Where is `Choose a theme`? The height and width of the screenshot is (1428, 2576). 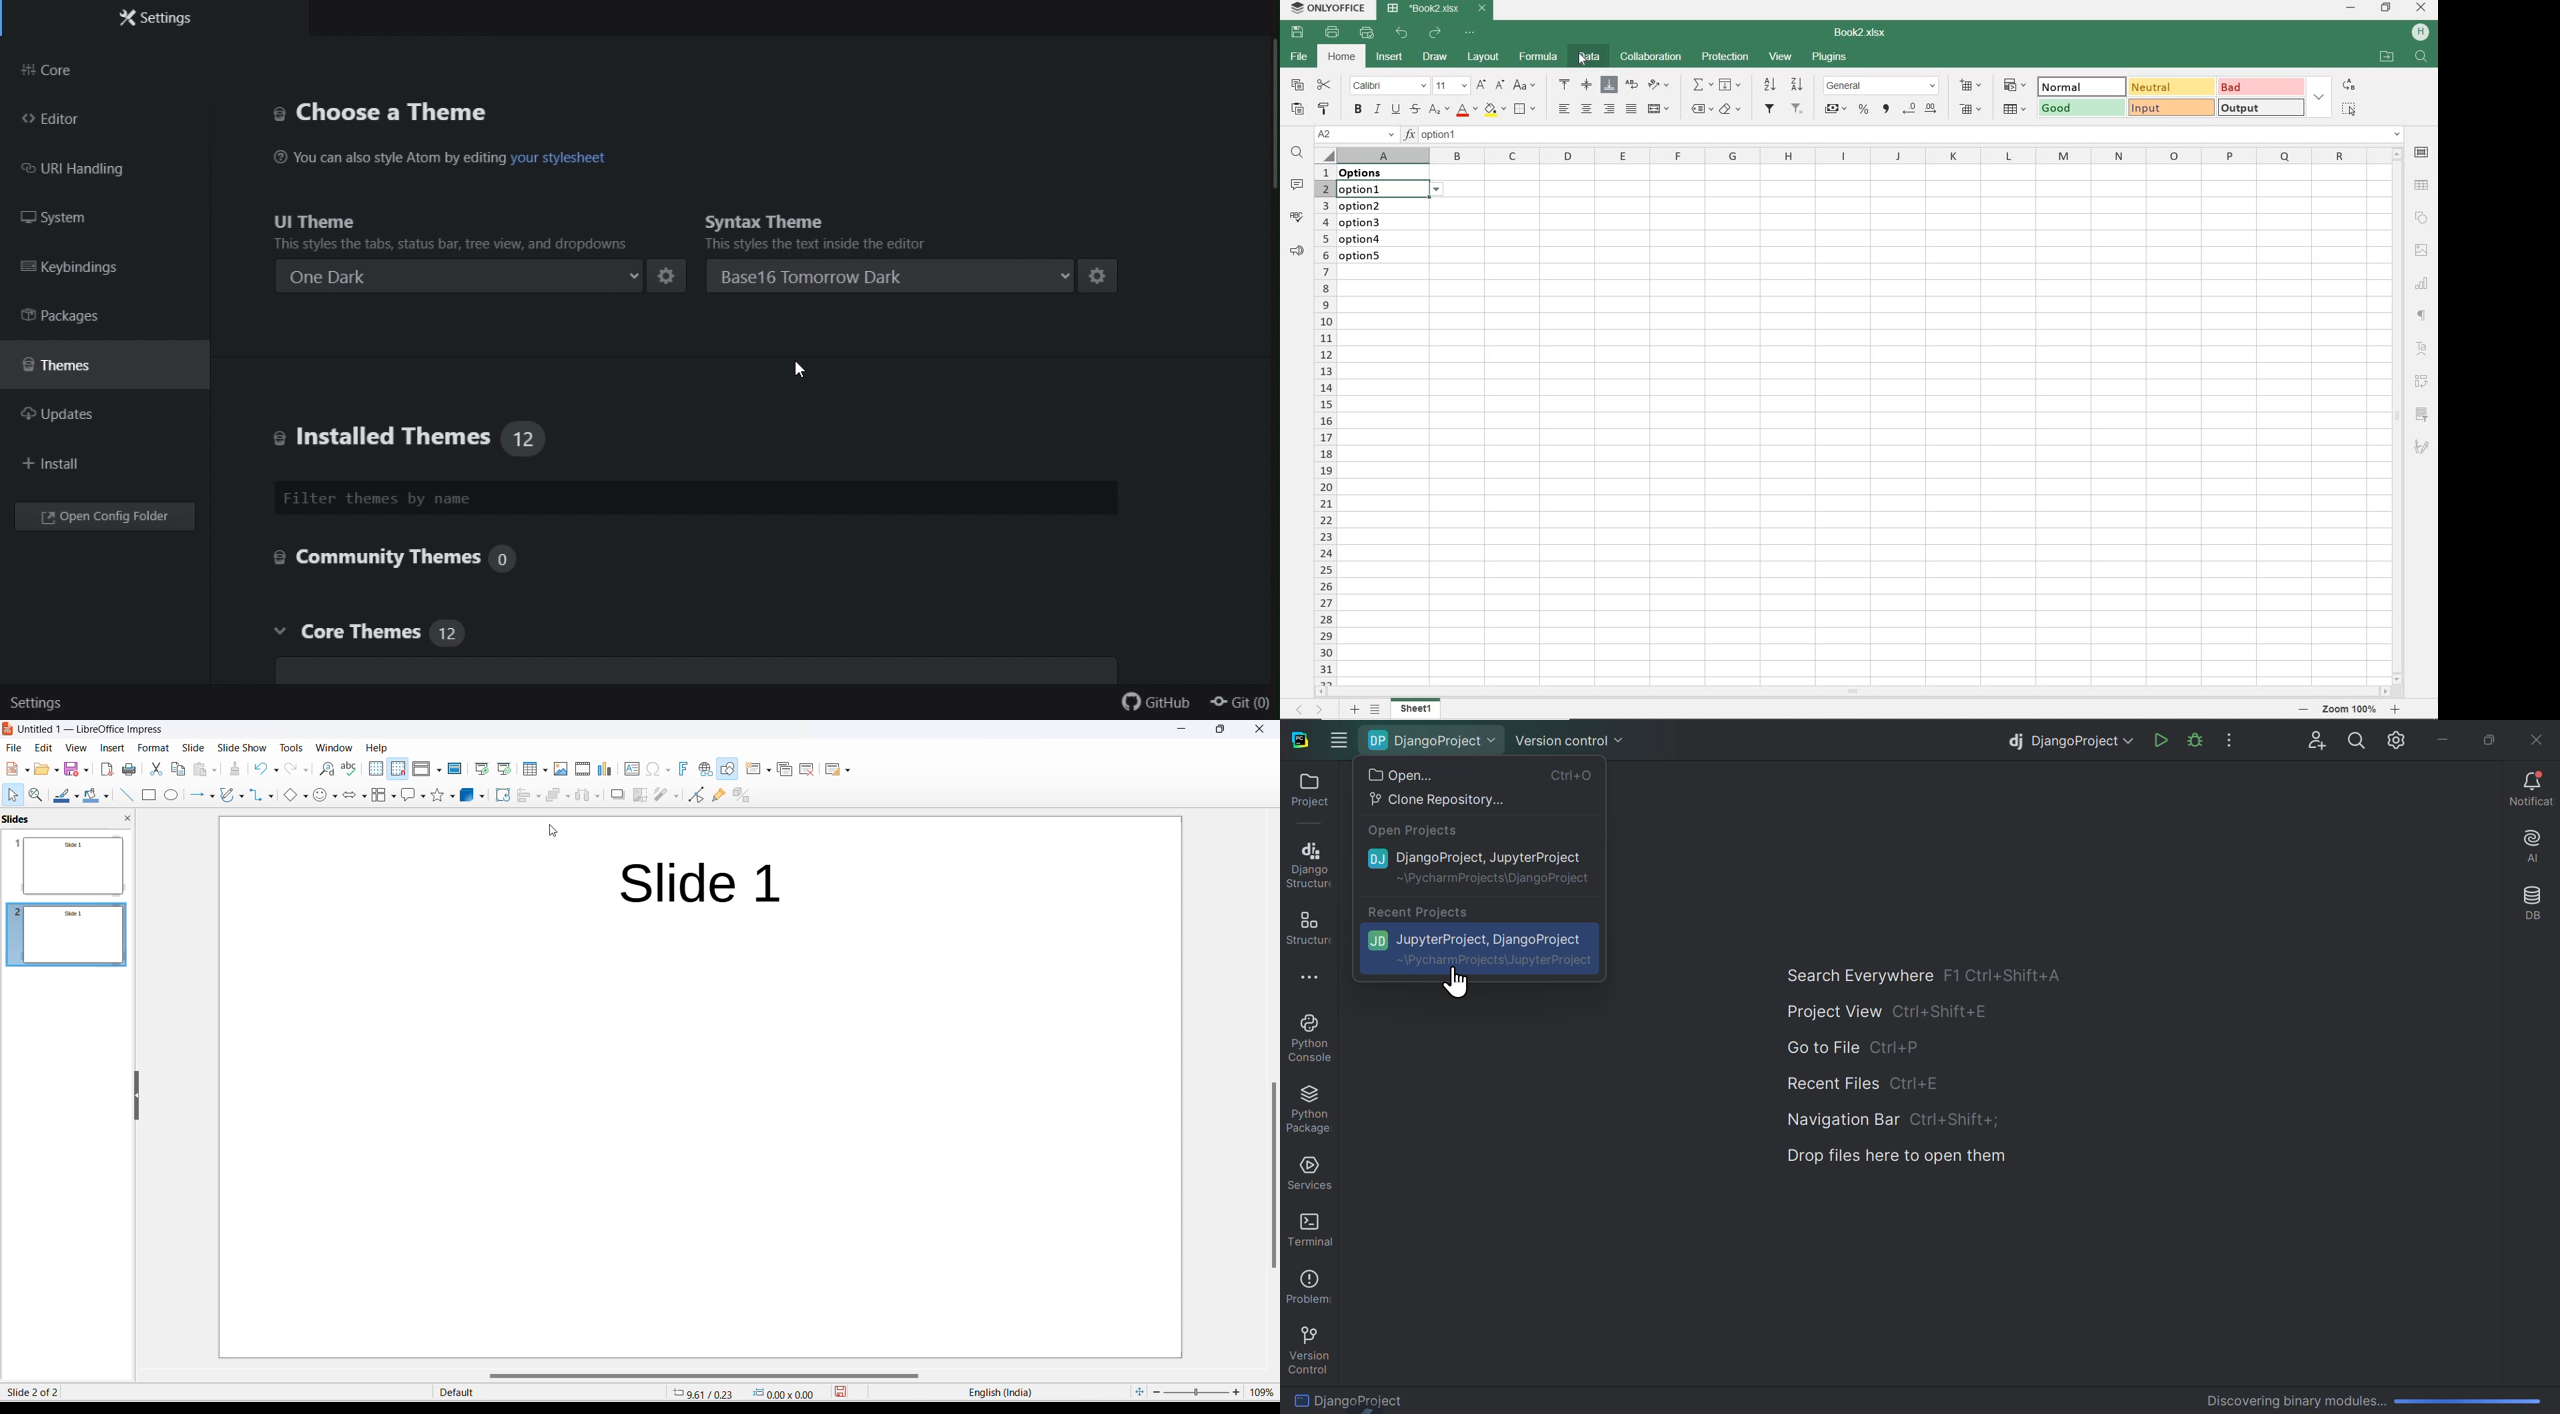 Choose a theme is located at coordinates (393, 115).